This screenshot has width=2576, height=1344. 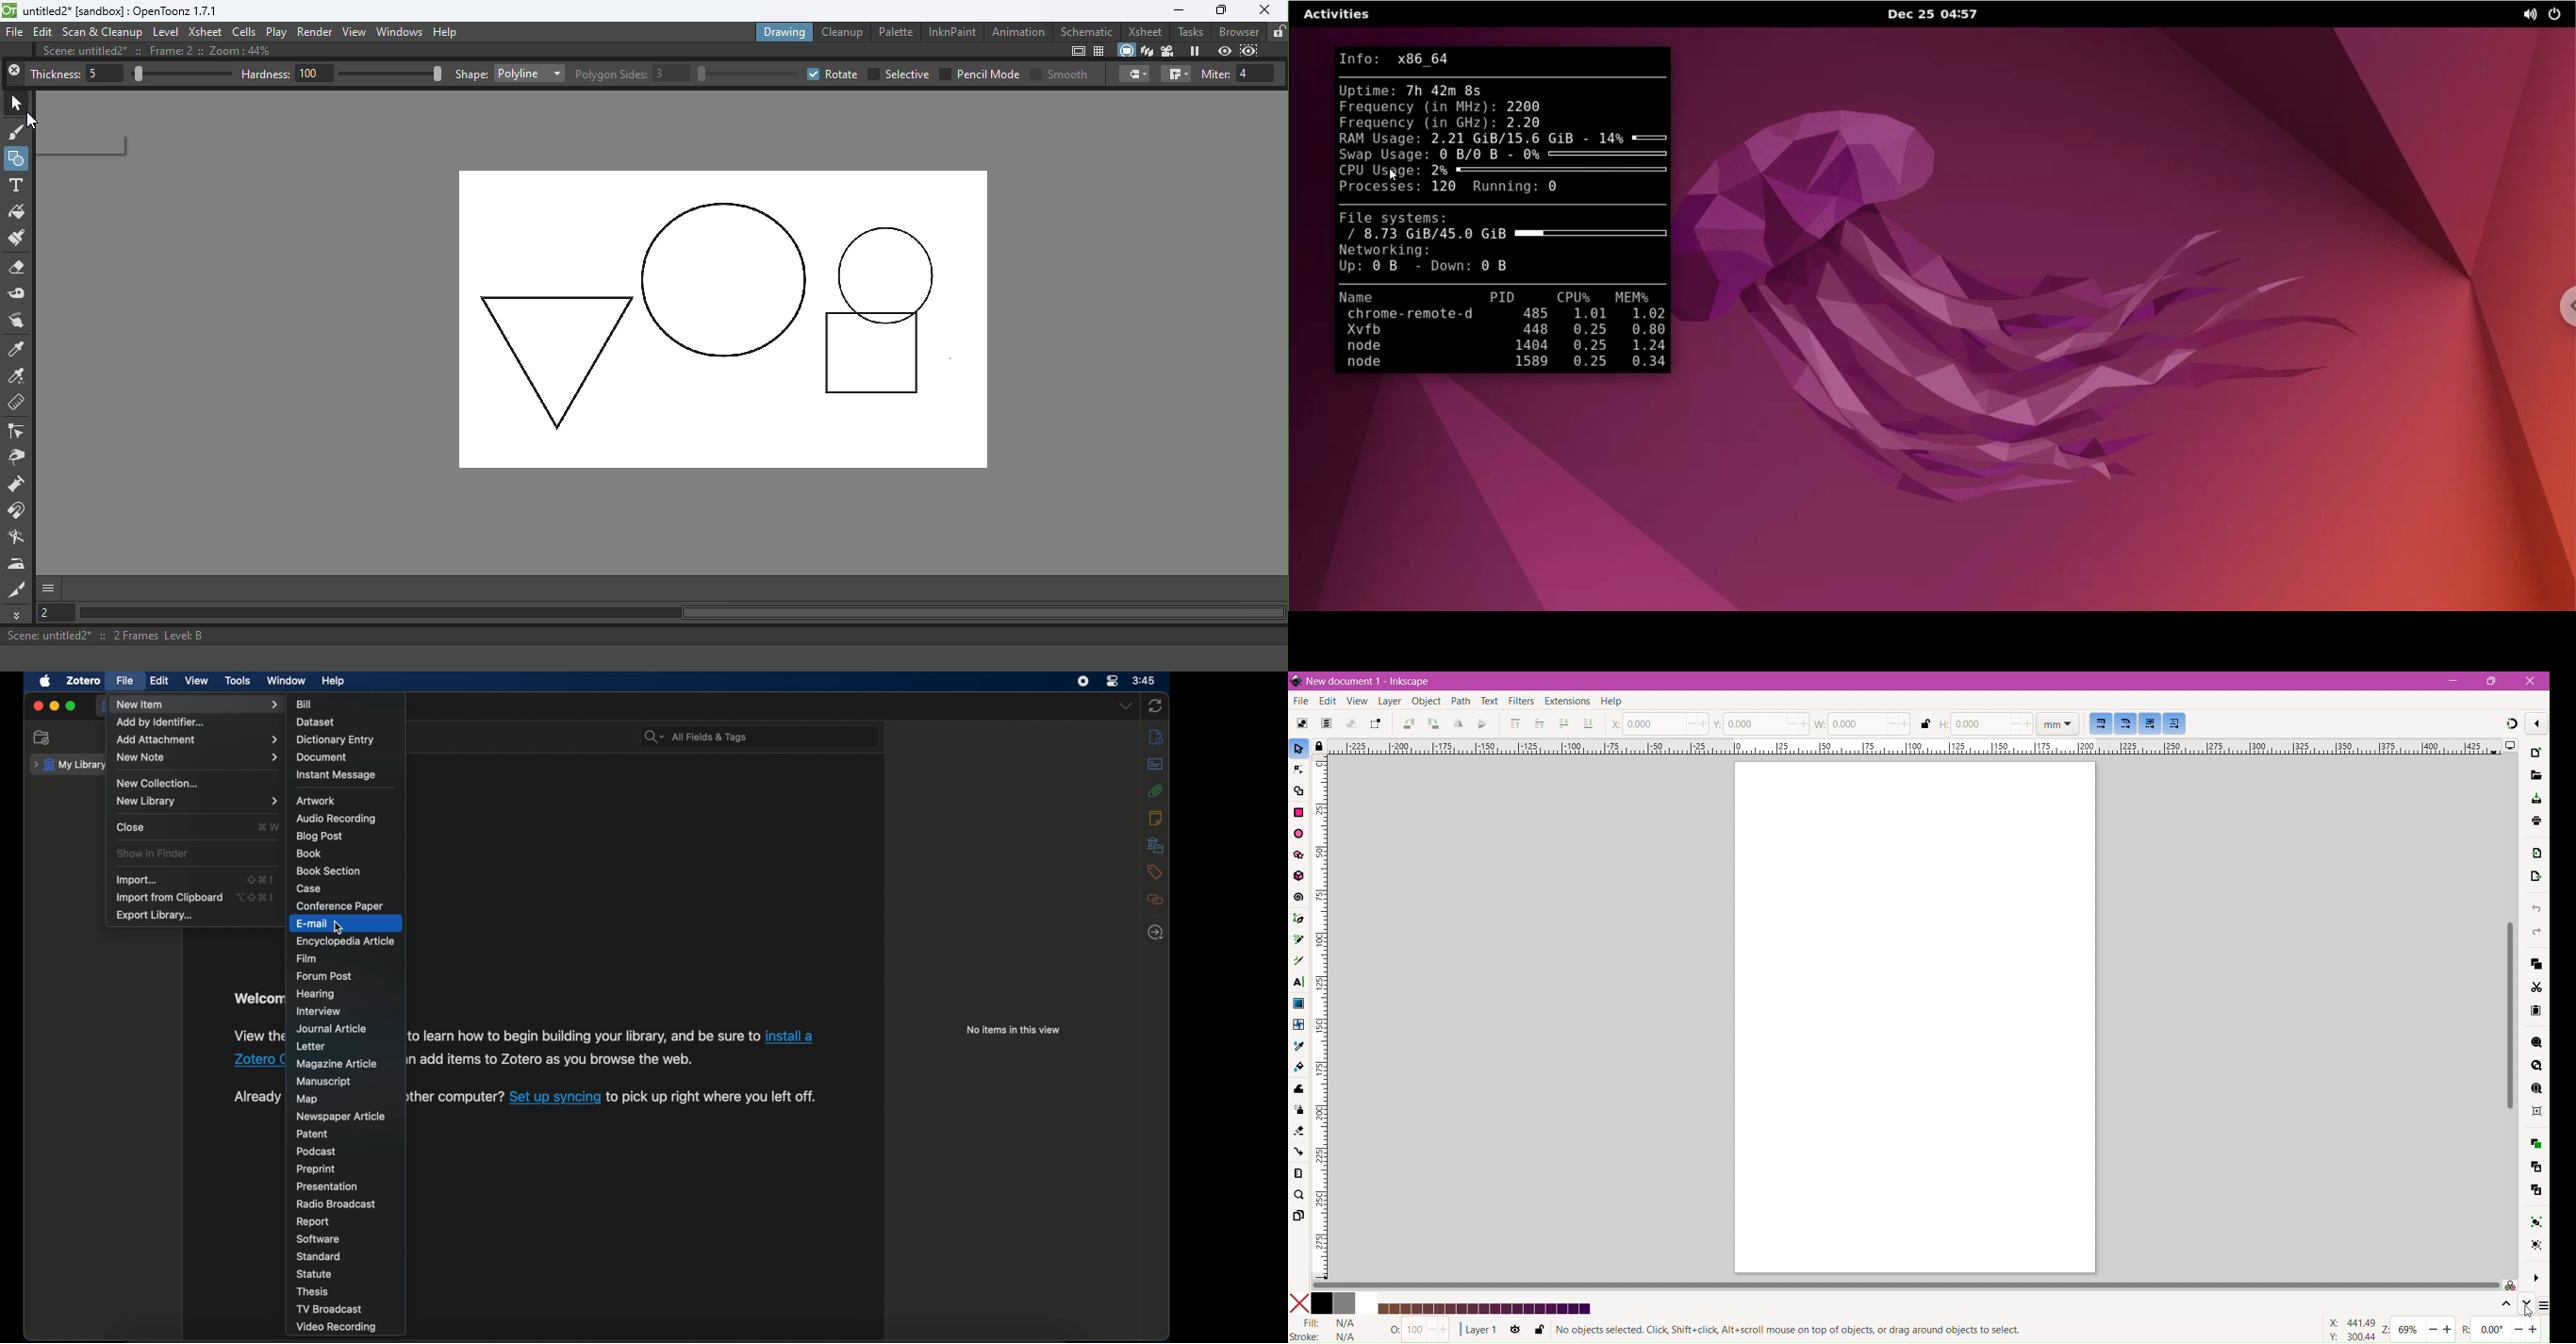 What do you see at coordinates (257, 999) in the screenshot?
I see `welcome to zotero` at bounding box center [257, 999].